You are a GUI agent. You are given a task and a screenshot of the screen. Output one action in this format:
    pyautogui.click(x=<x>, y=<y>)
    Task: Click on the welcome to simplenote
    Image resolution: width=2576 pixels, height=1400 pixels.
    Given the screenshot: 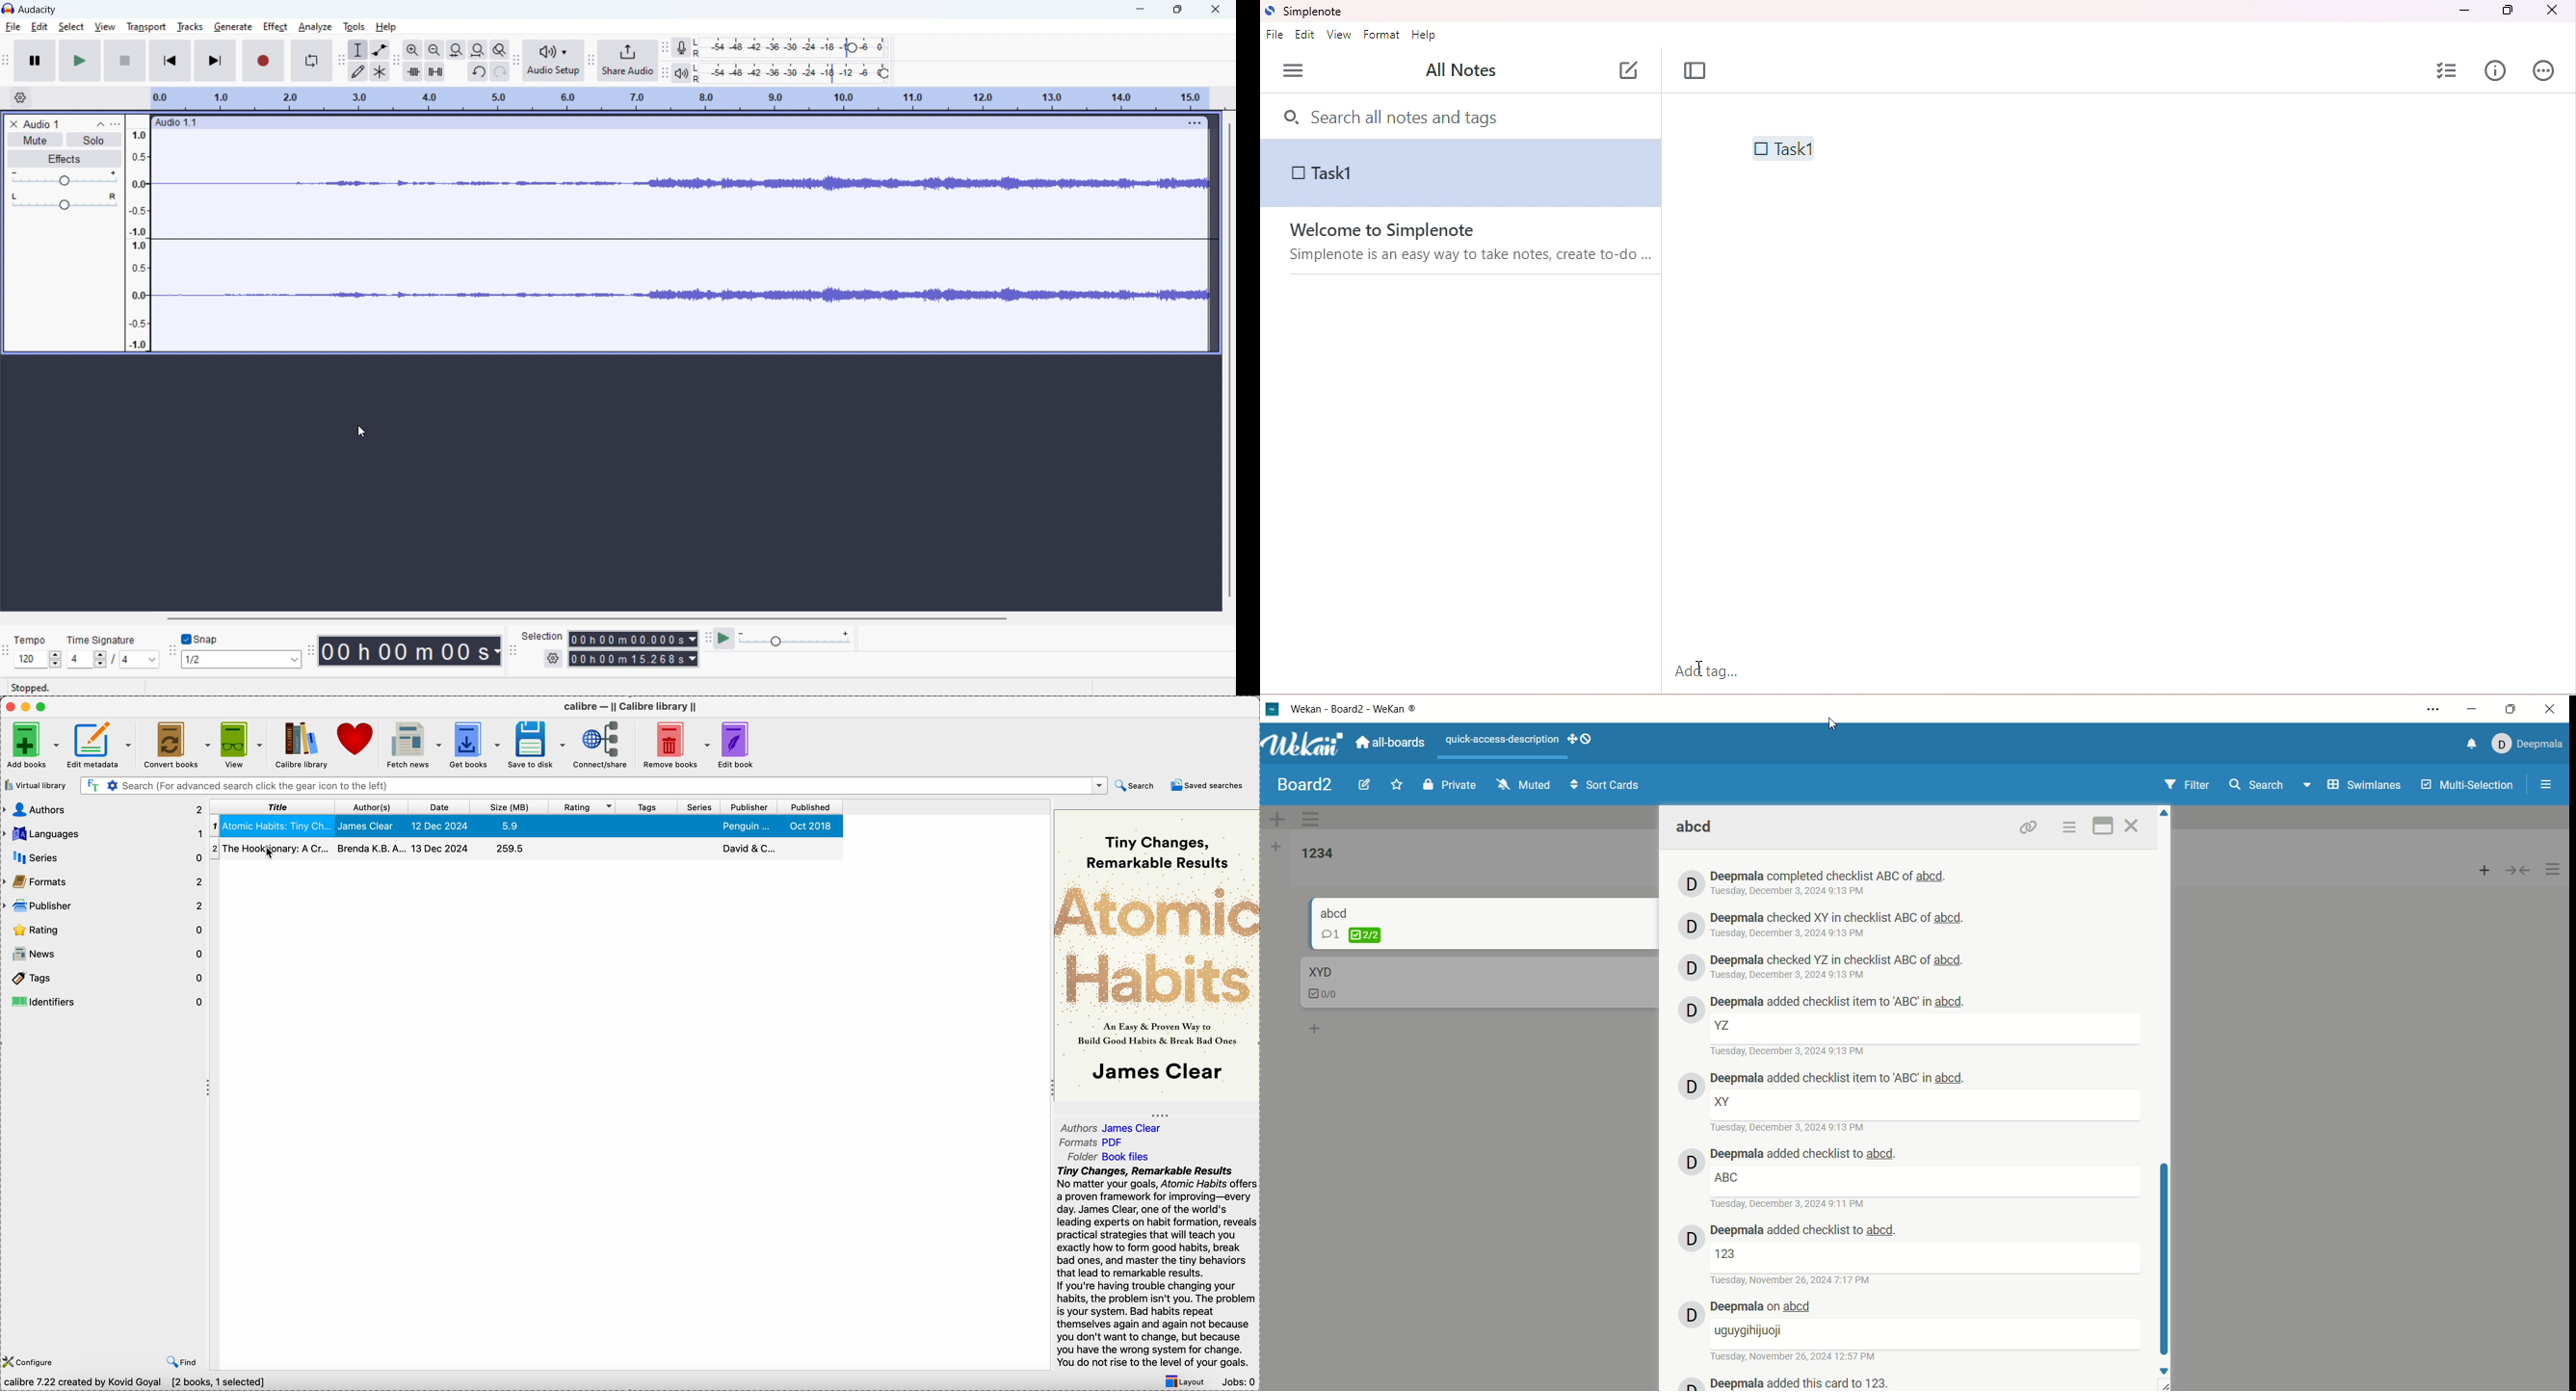 What is the action you would take?
    pyautogui.click(x=1387, y=229)
    